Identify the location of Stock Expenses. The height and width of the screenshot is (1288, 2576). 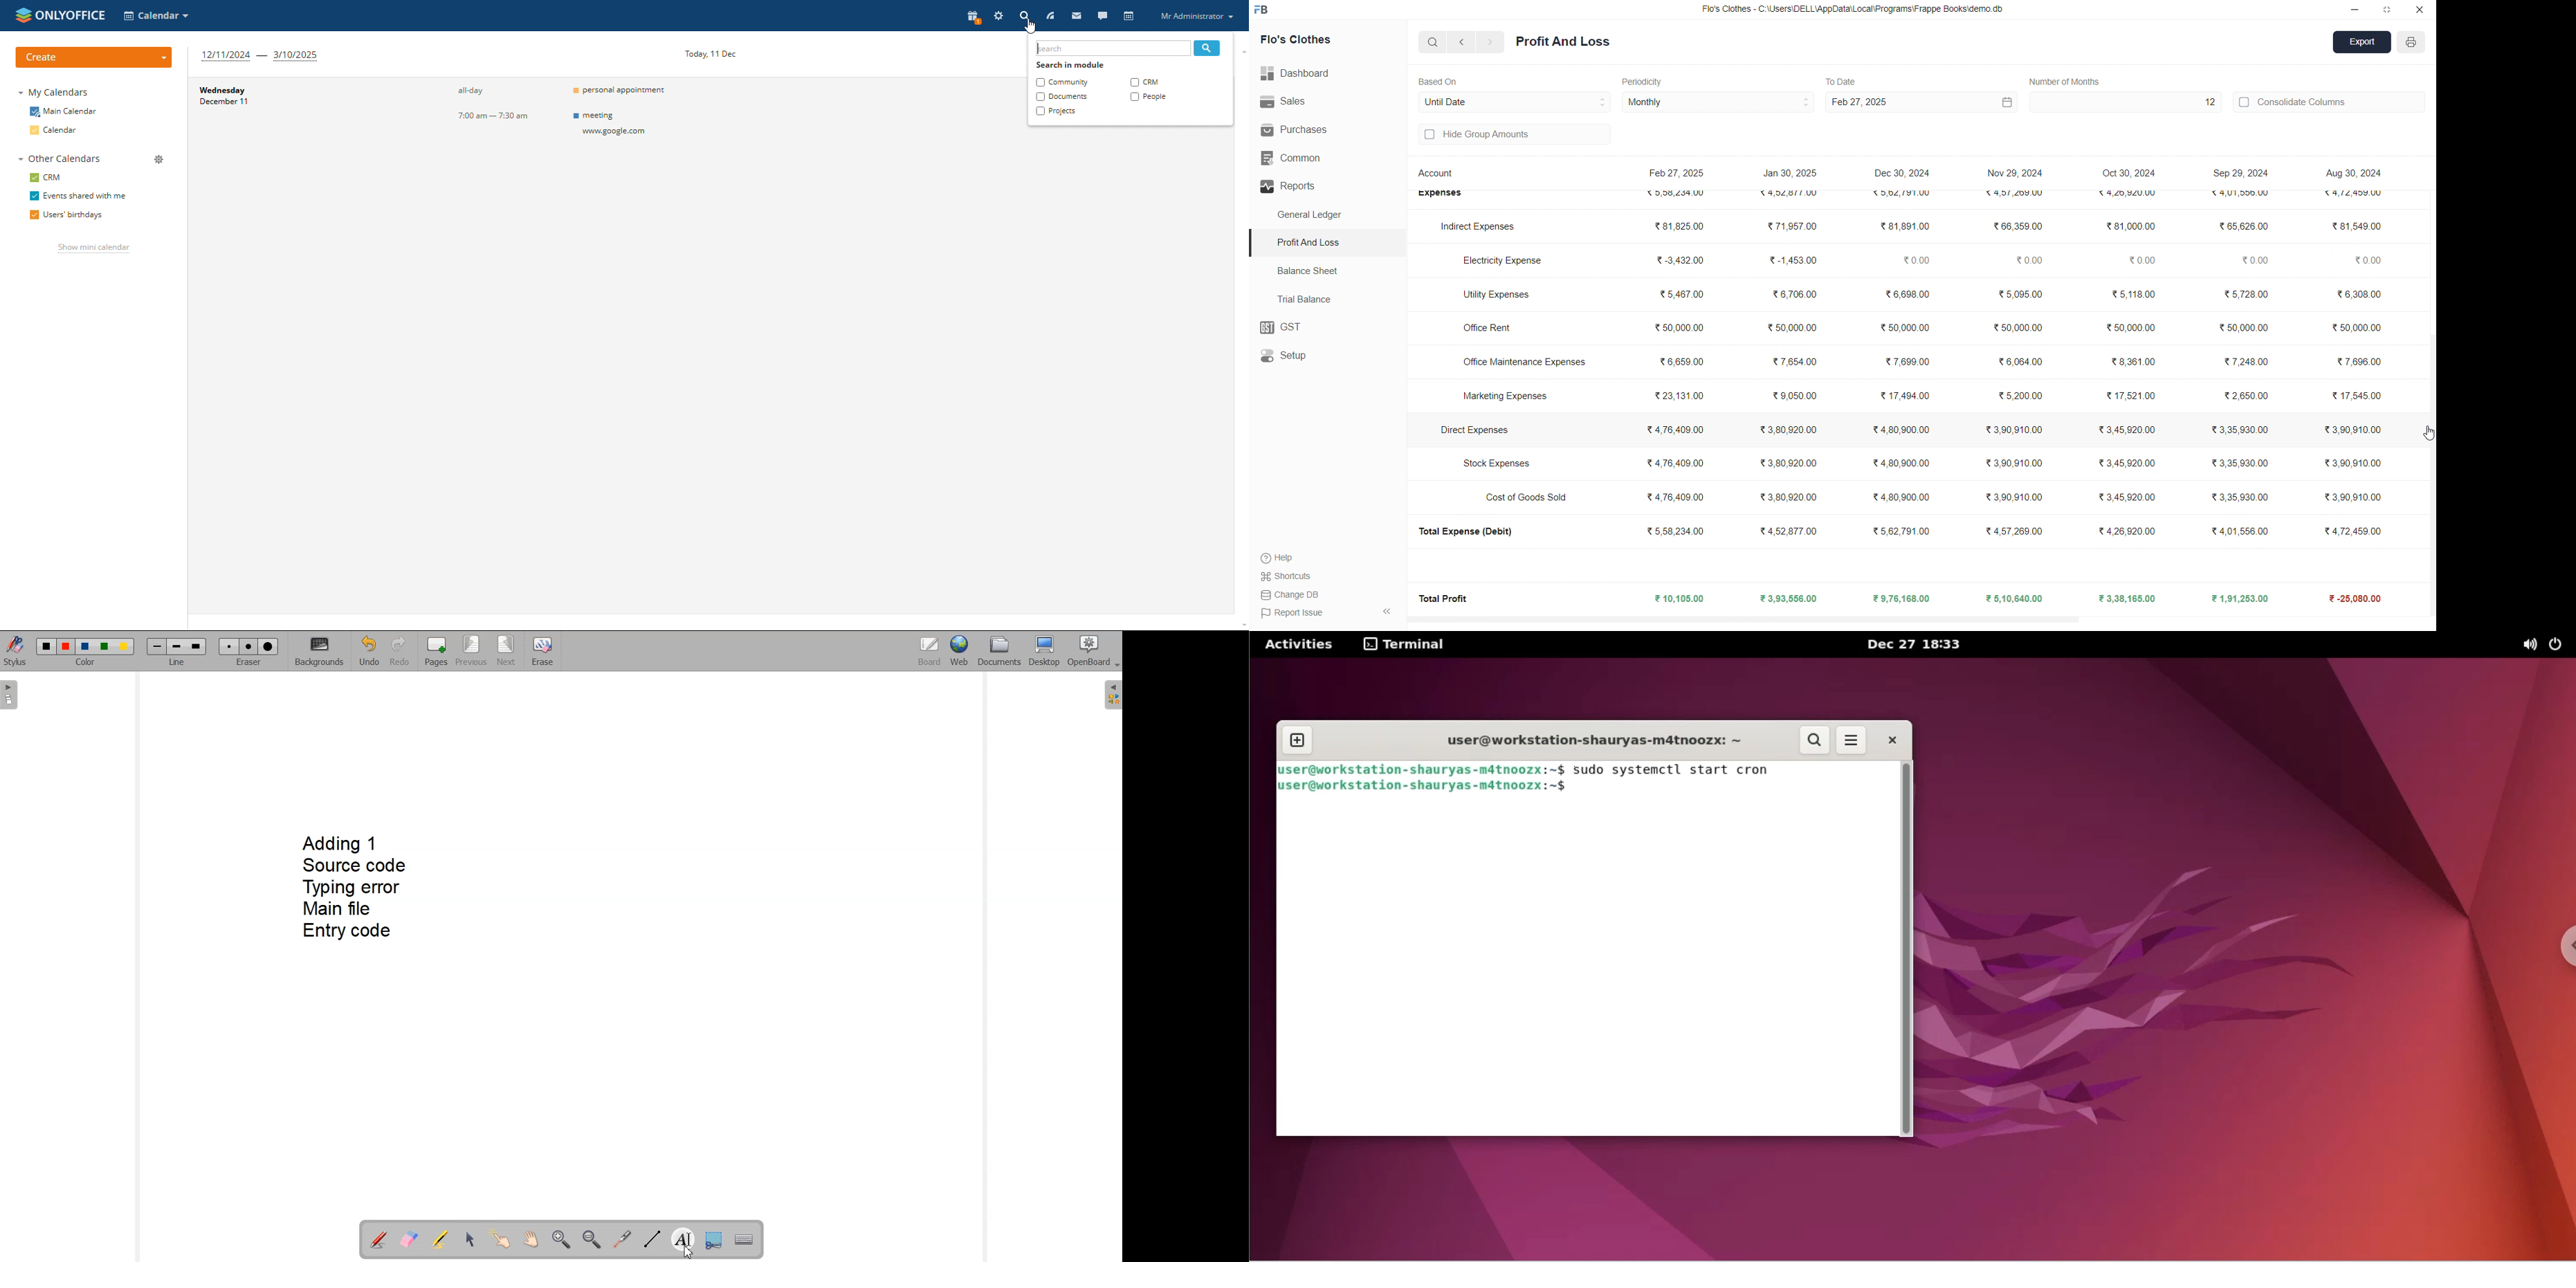
(1497, 464).